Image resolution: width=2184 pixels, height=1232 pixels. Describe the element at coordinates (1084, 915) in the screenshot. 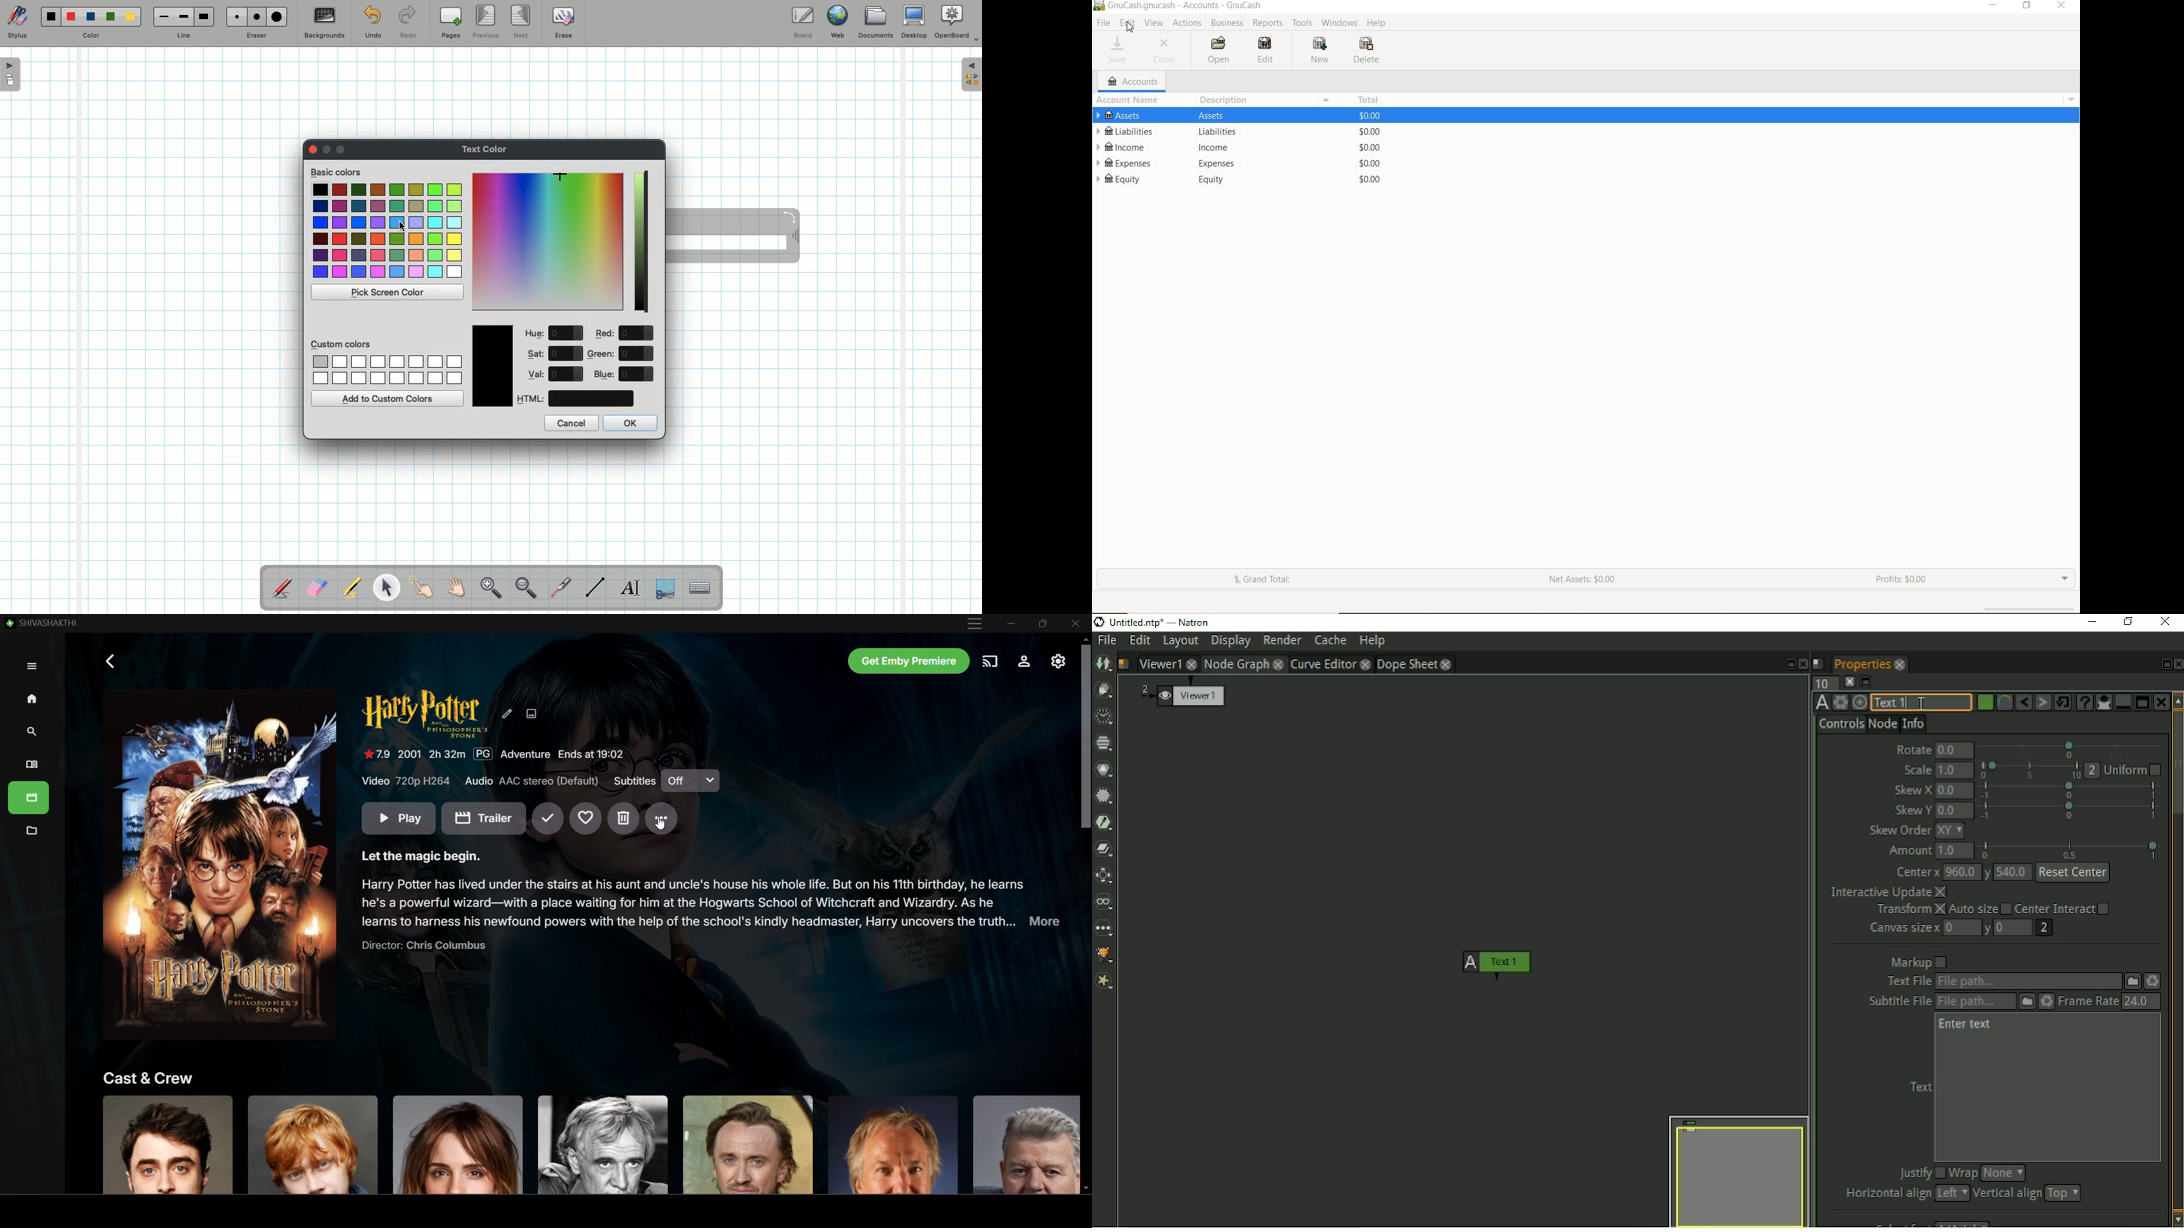

I see `Vertical Scroll Bar` at that location.